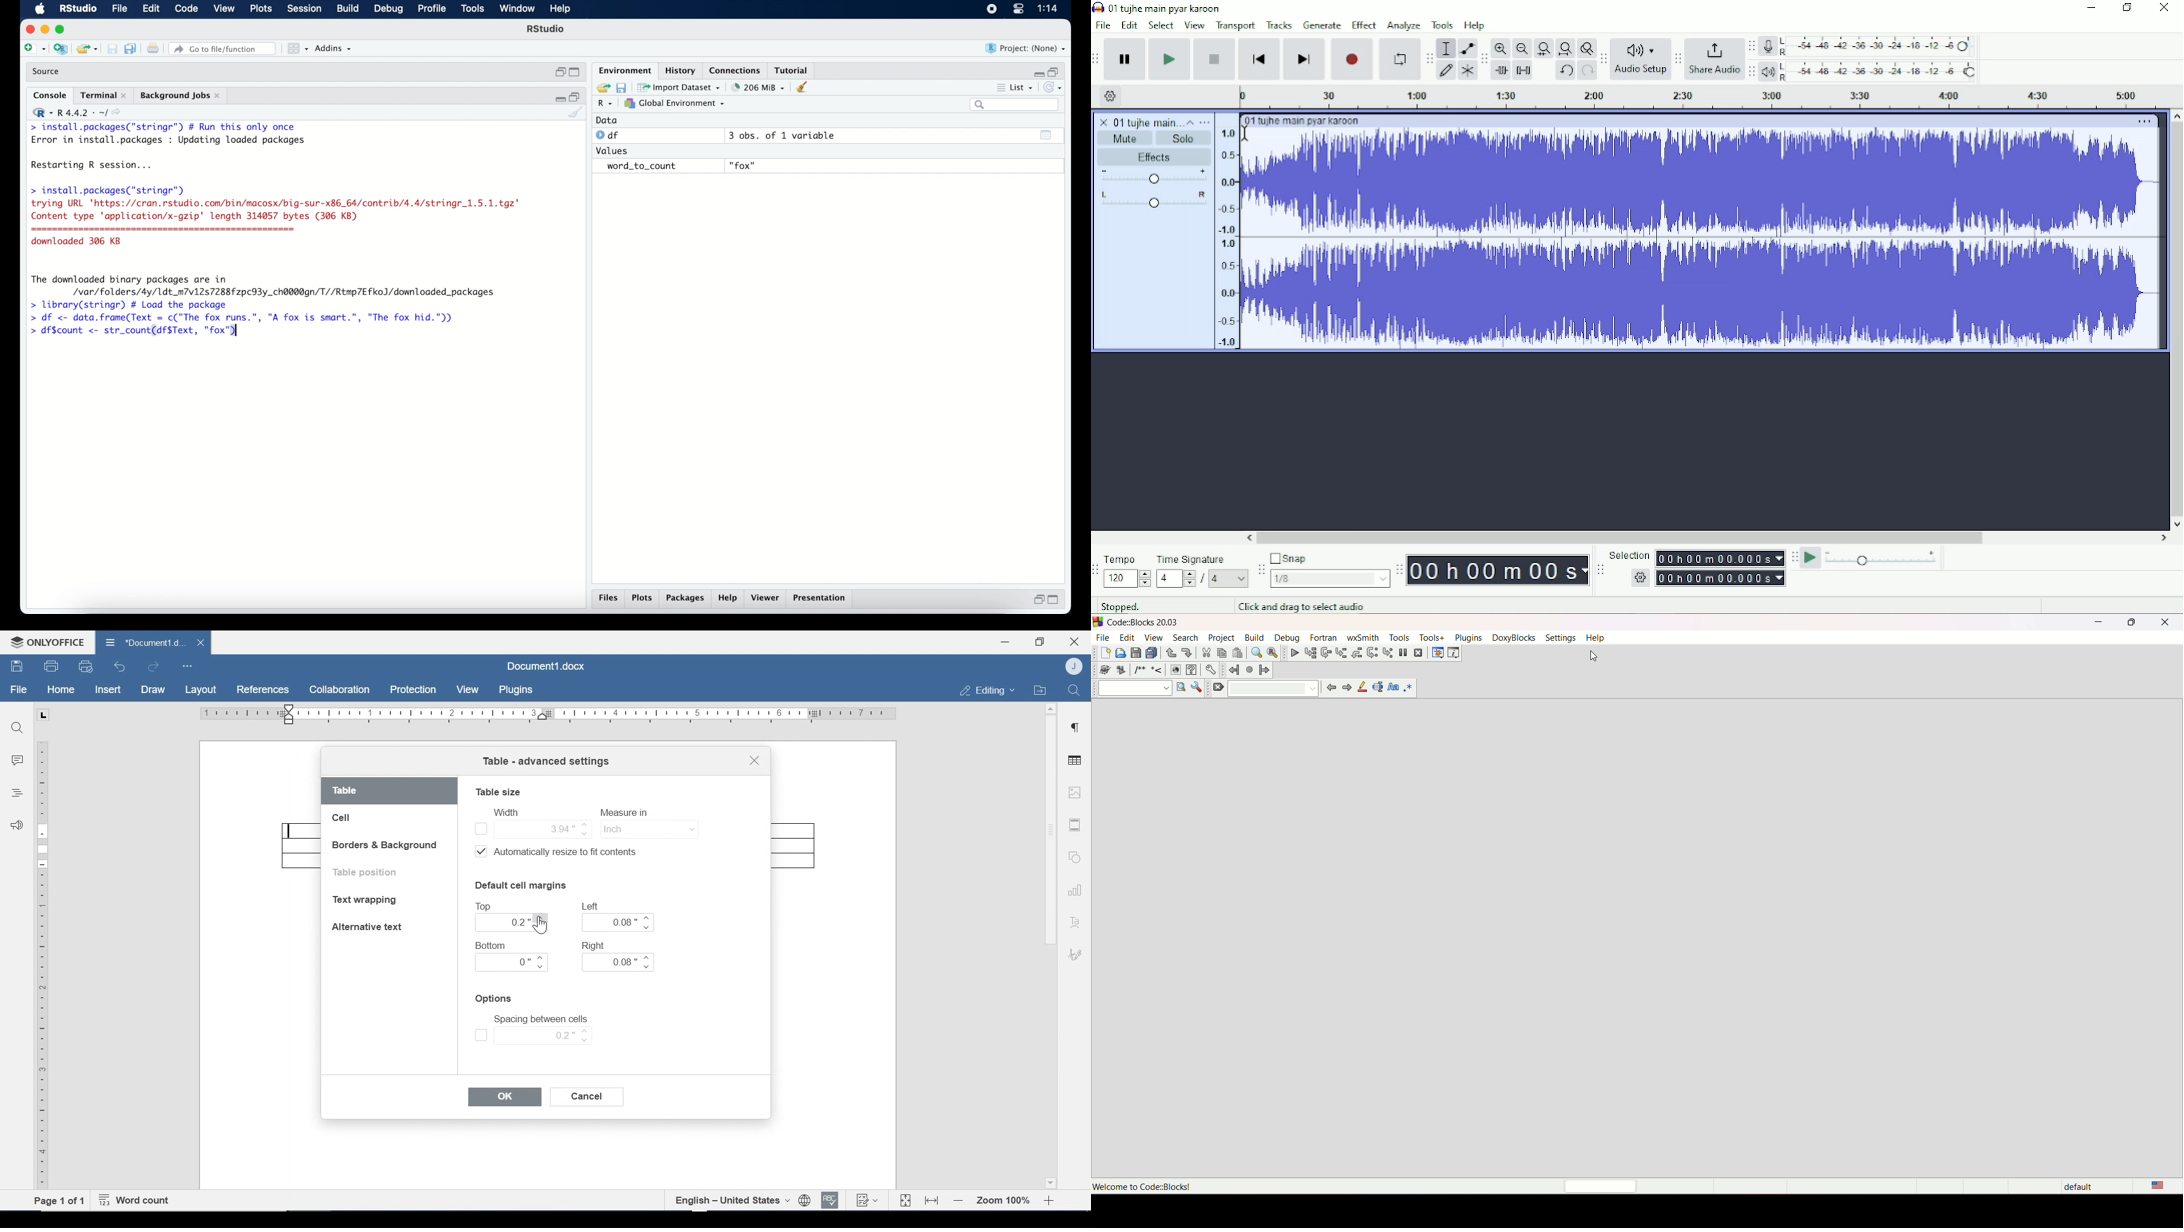 This screenshot has height=1232, width=2184. What do you see at coordinates (45, 642) in the screenshot?
I see `OnlyOffice` at bounding box center [45, 642].